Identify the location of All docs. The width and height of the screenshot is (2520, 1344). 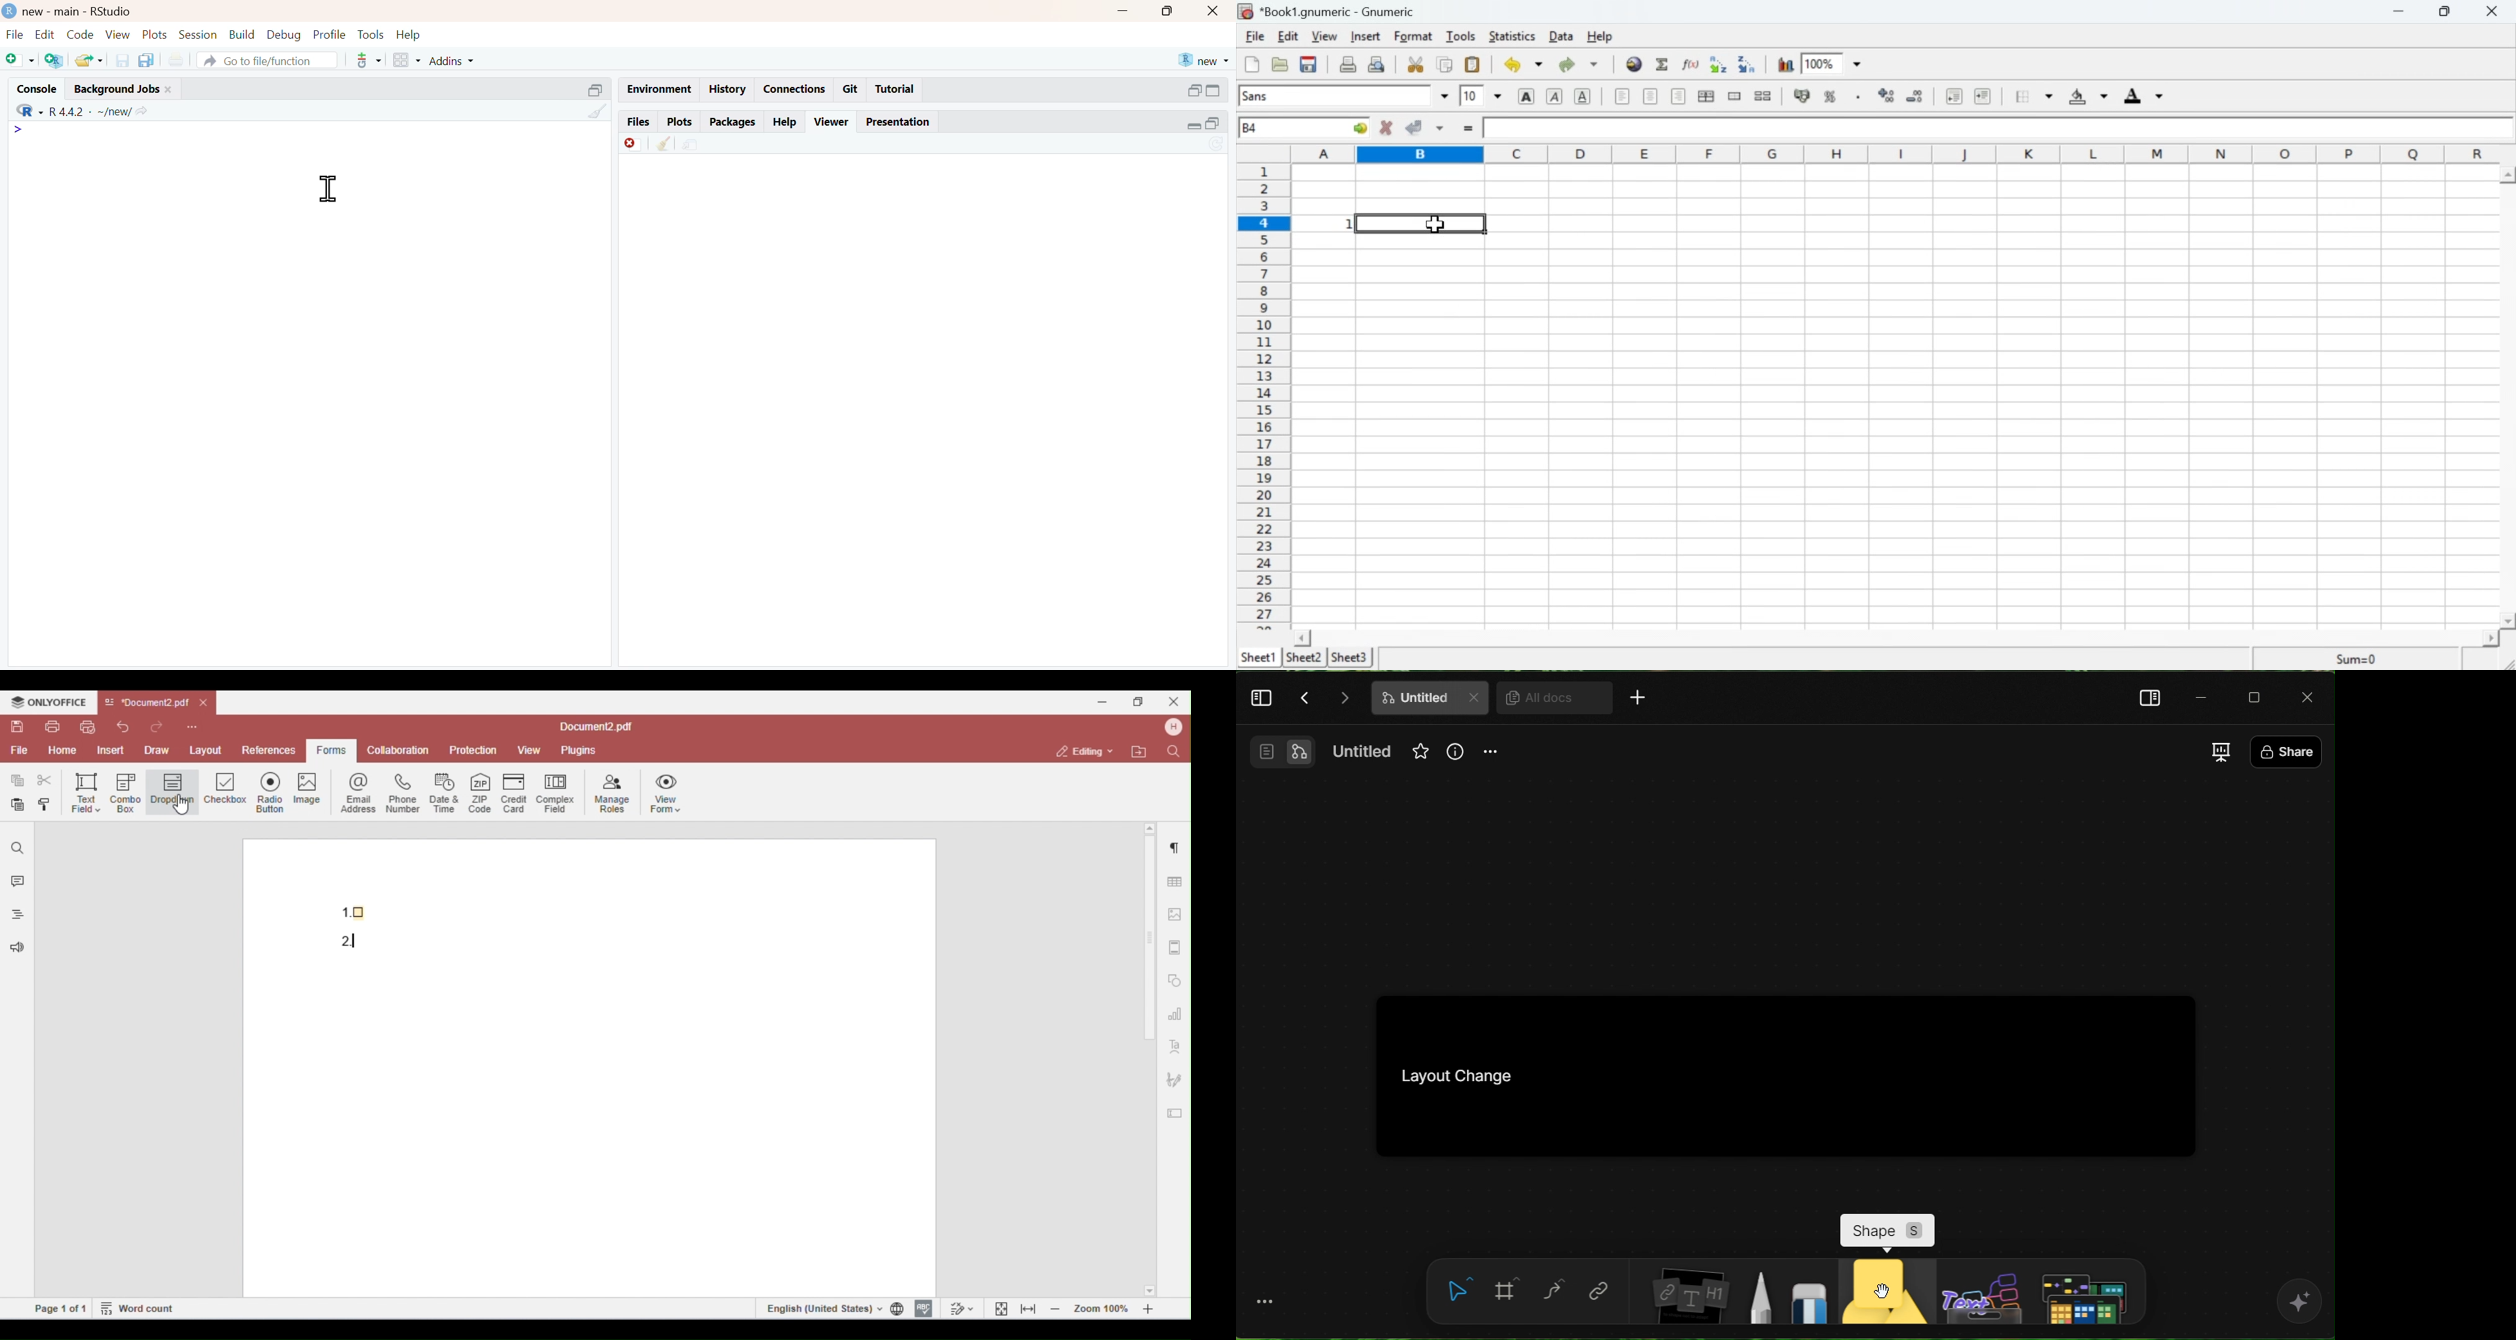
(1548, 699).